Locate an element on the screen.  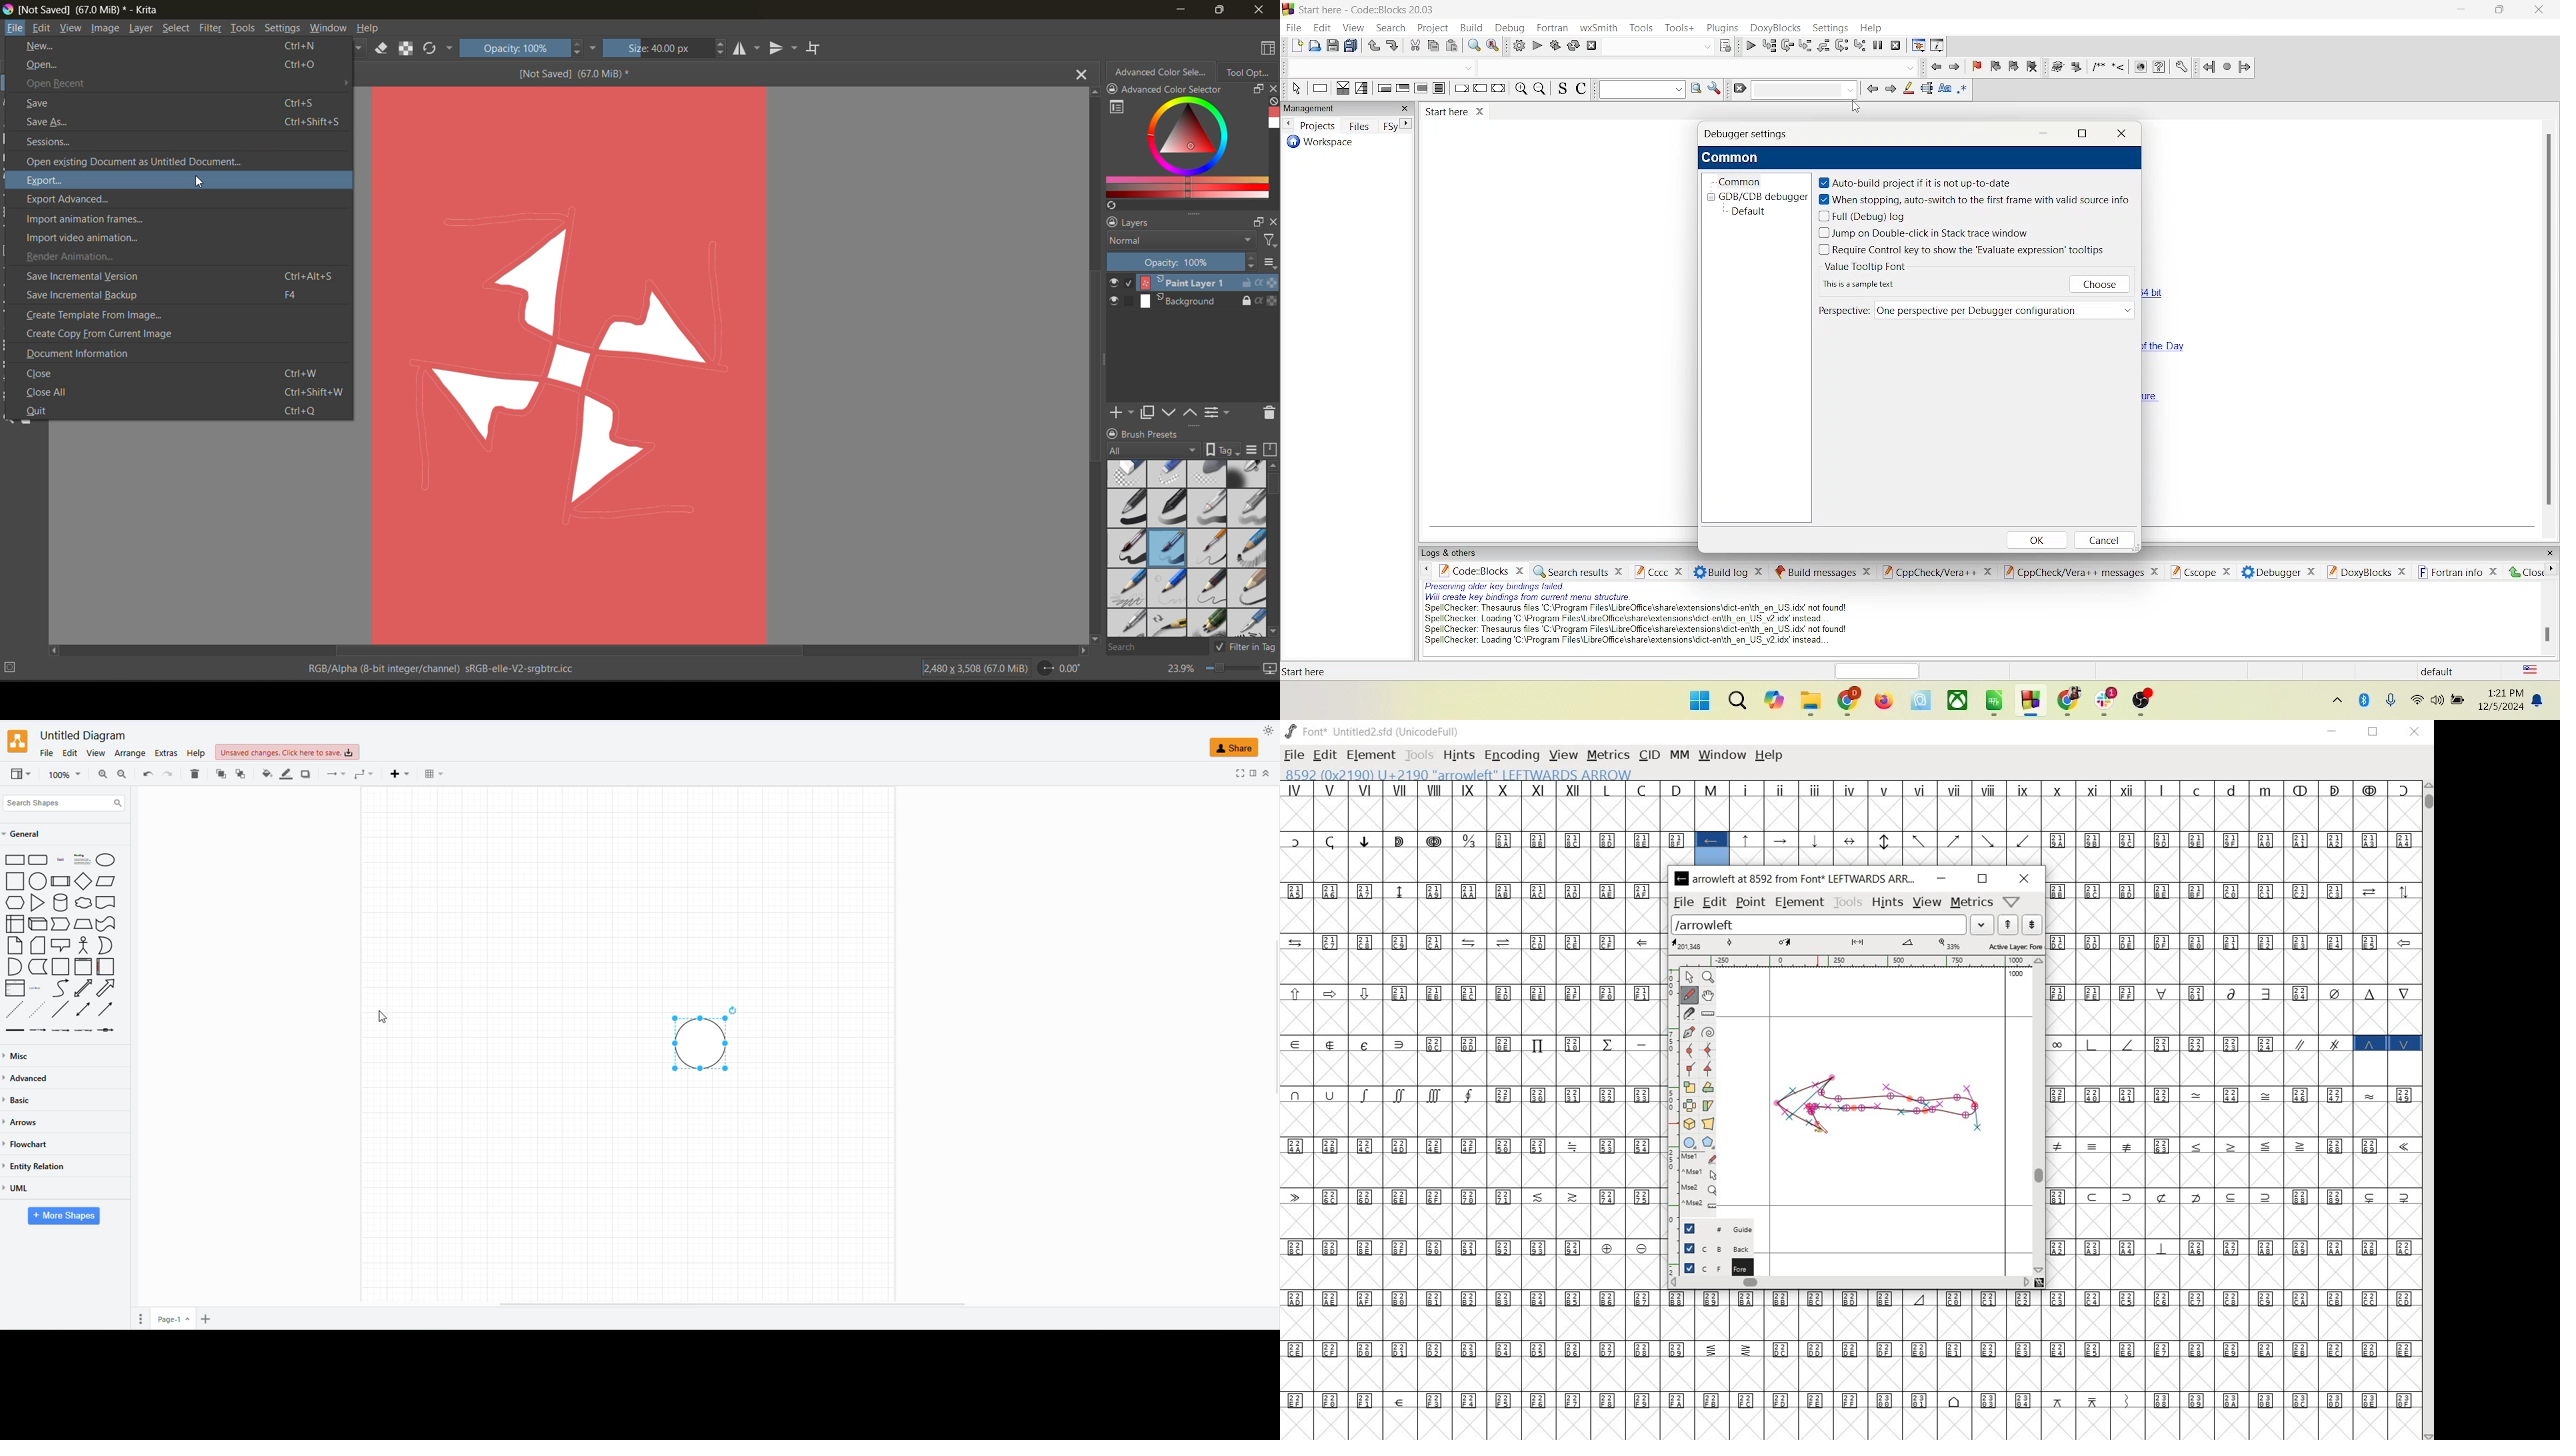
go back is located at coordinates (1872, 91).